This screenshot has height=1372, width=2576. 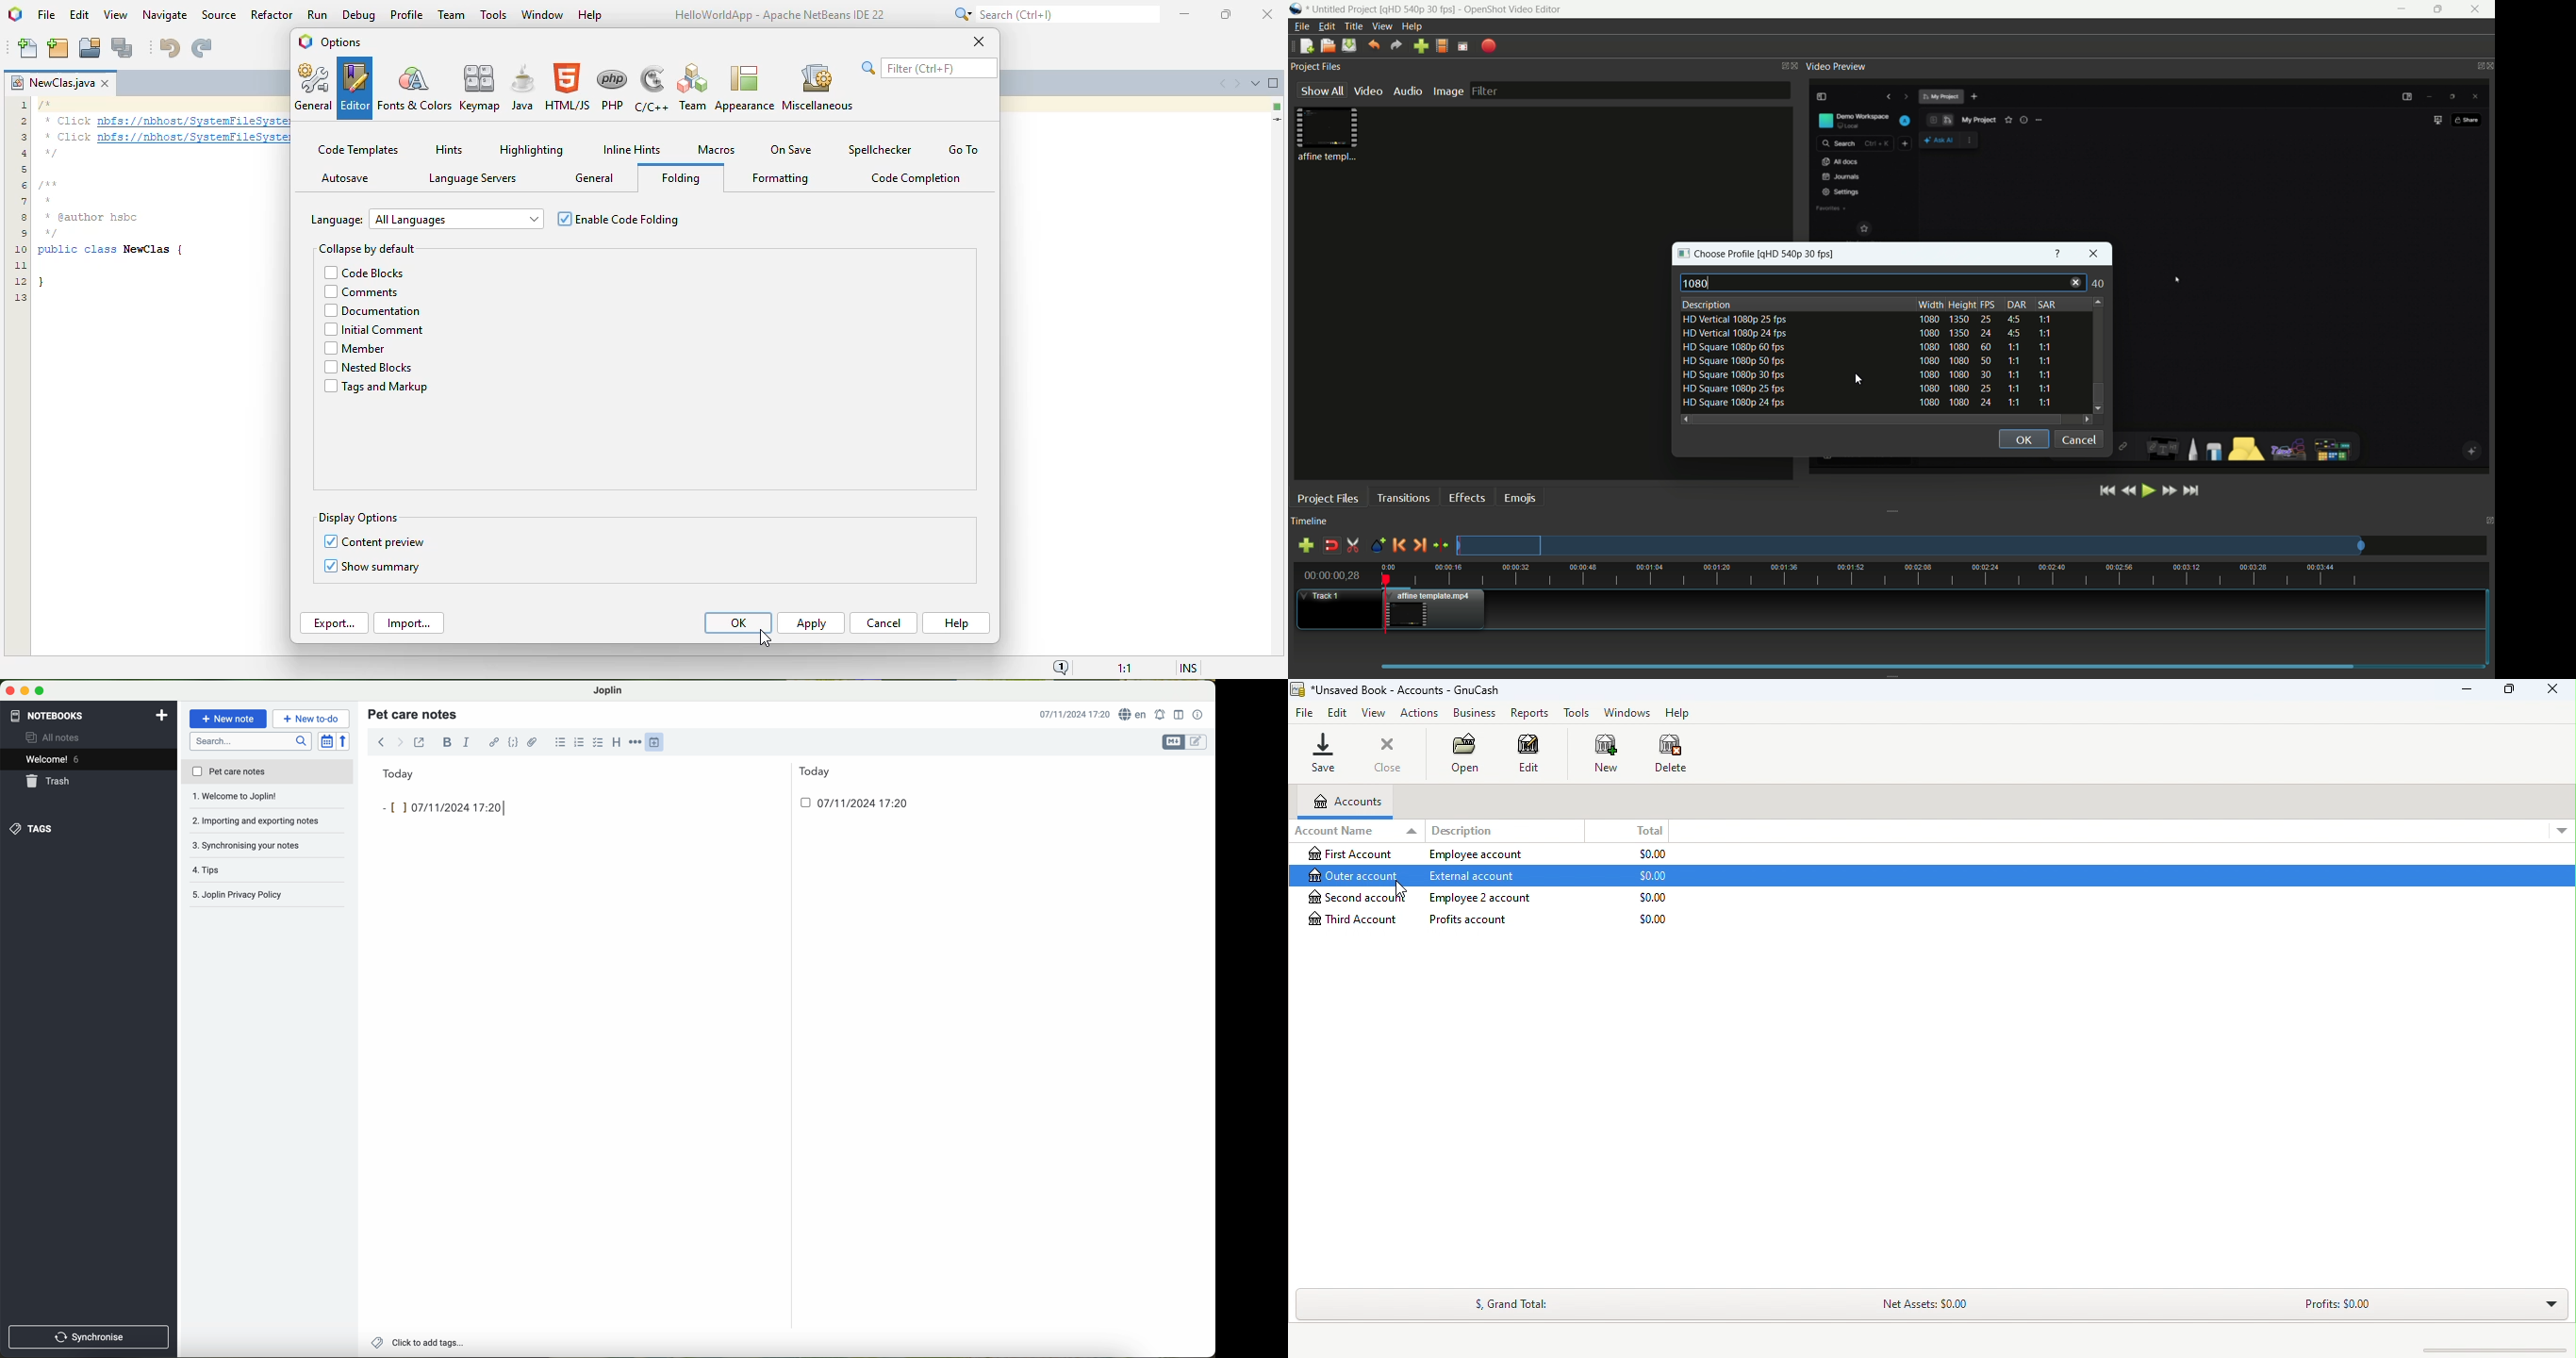 I want to click on add, so click(x=162, y=714).